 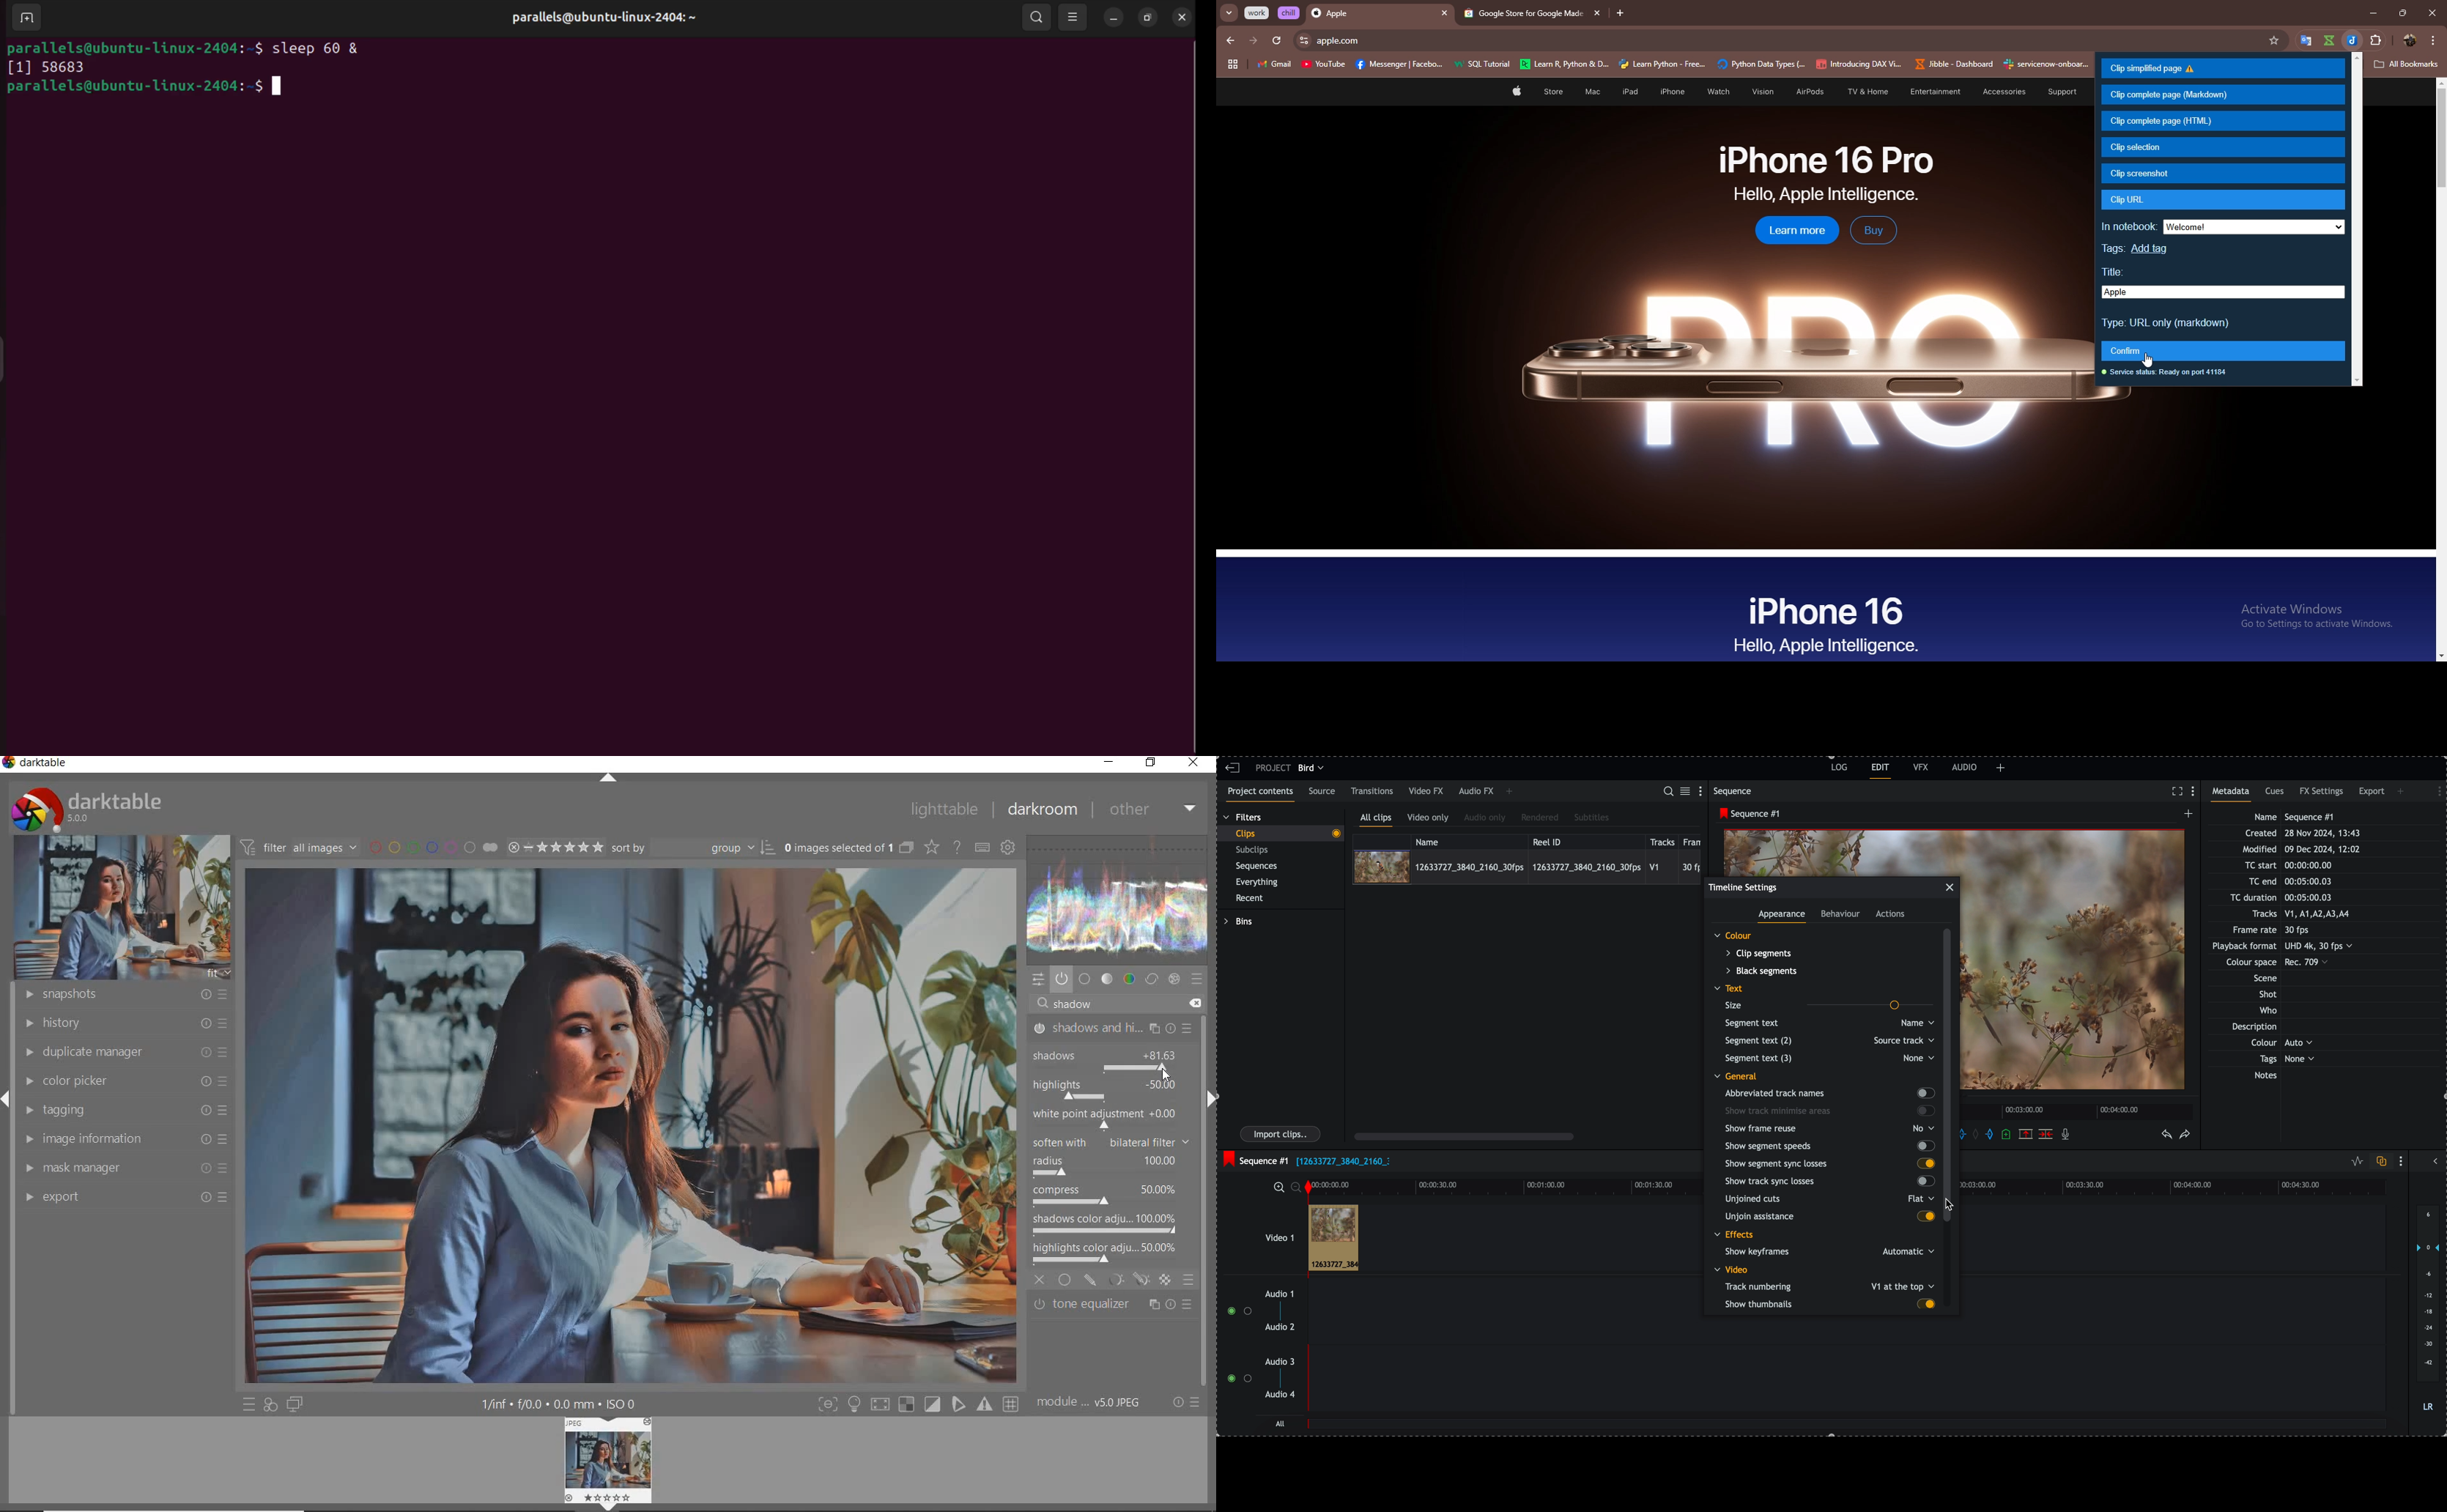 I want to click on cursor, so click(x=1948, y=1204).